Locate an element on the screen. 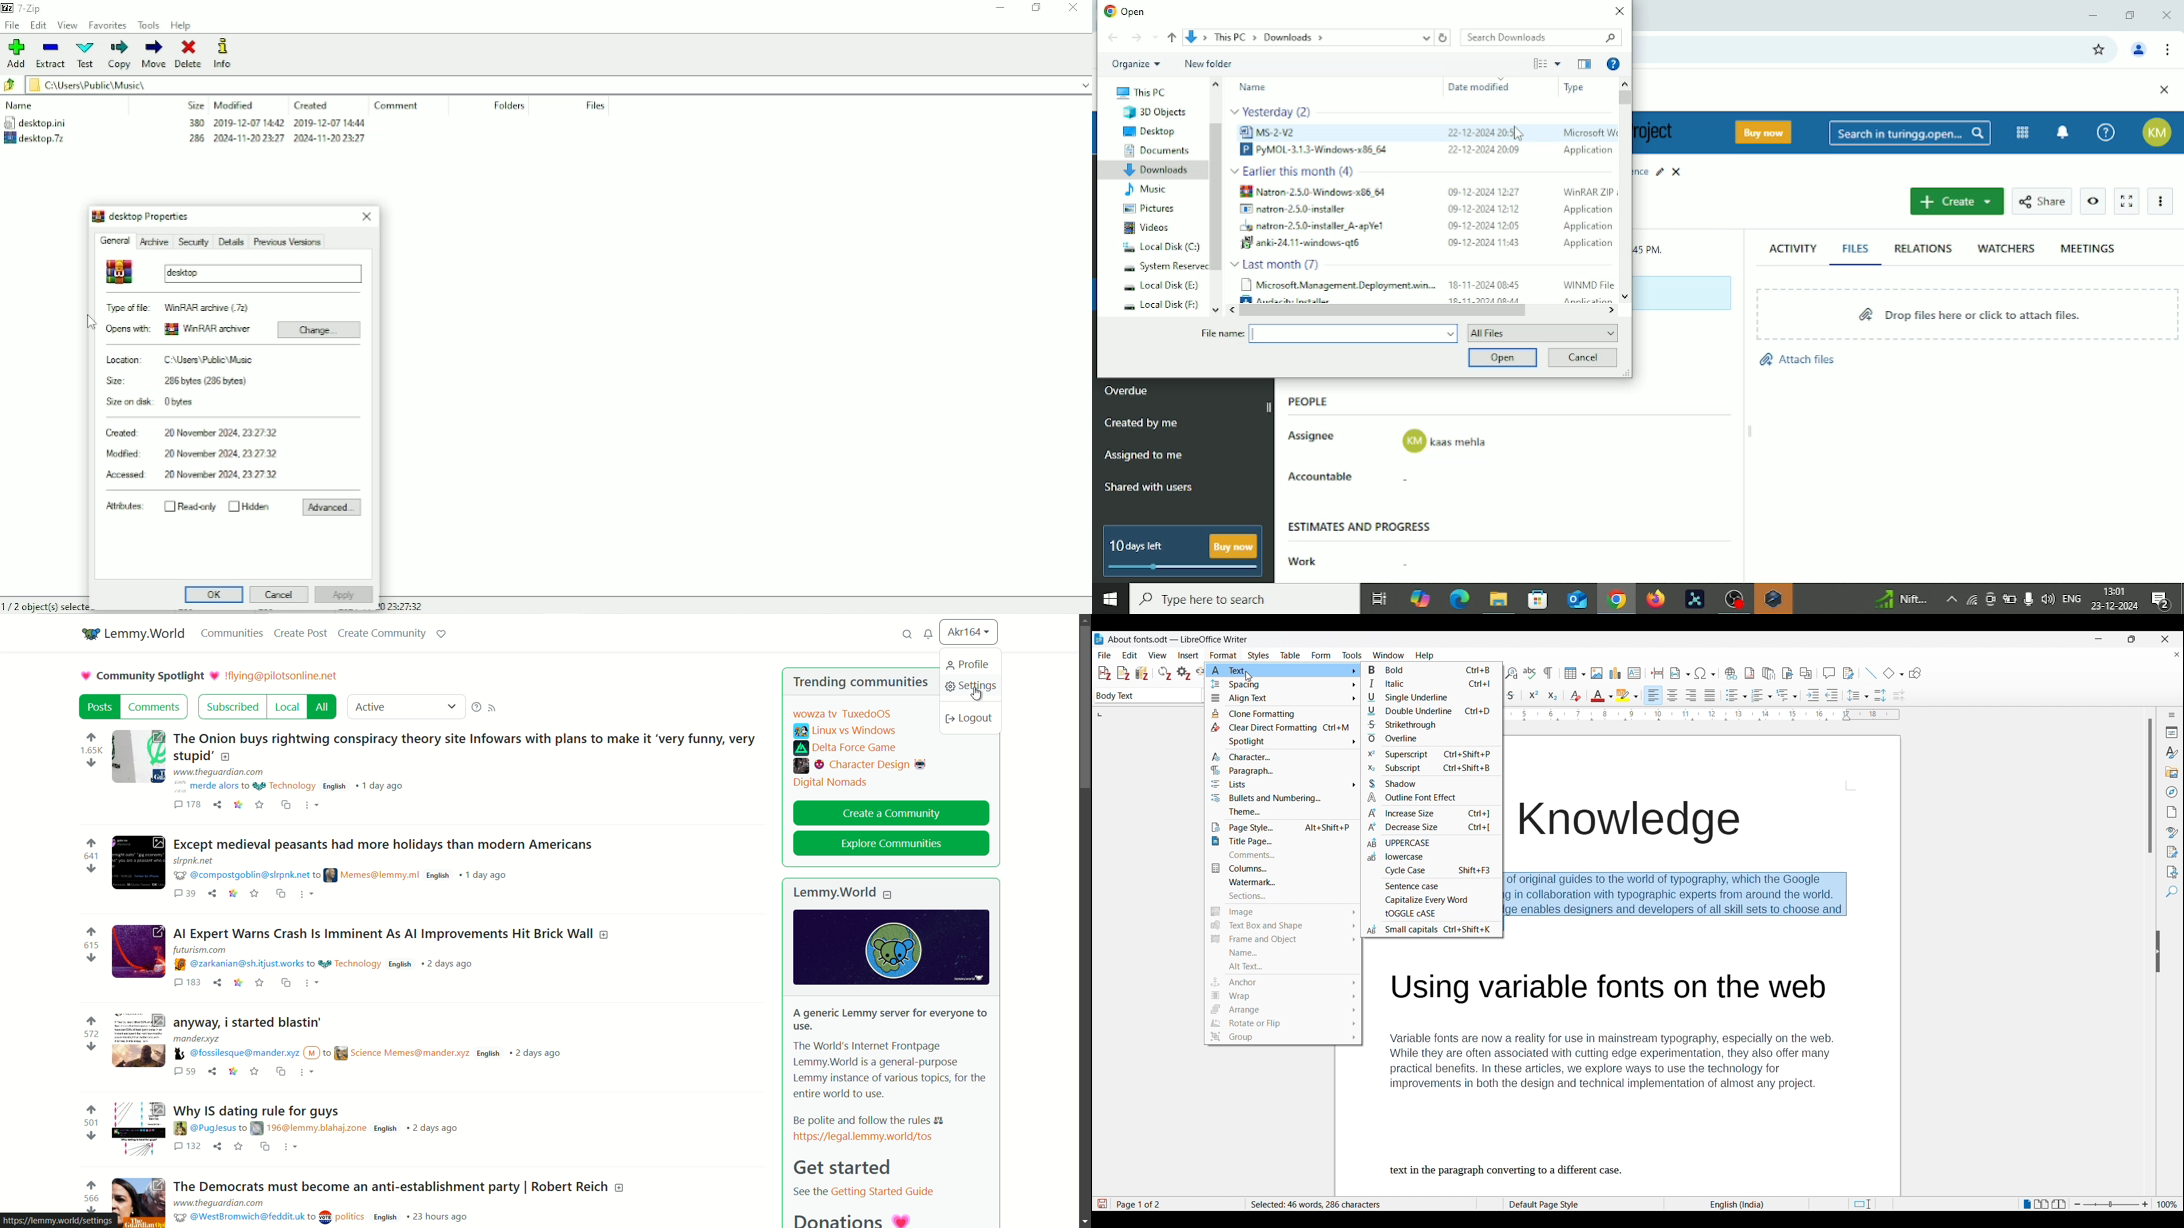 The width and height of the screenshot is (2184, 1232). post-5 is located at coordinates (317, 1110).